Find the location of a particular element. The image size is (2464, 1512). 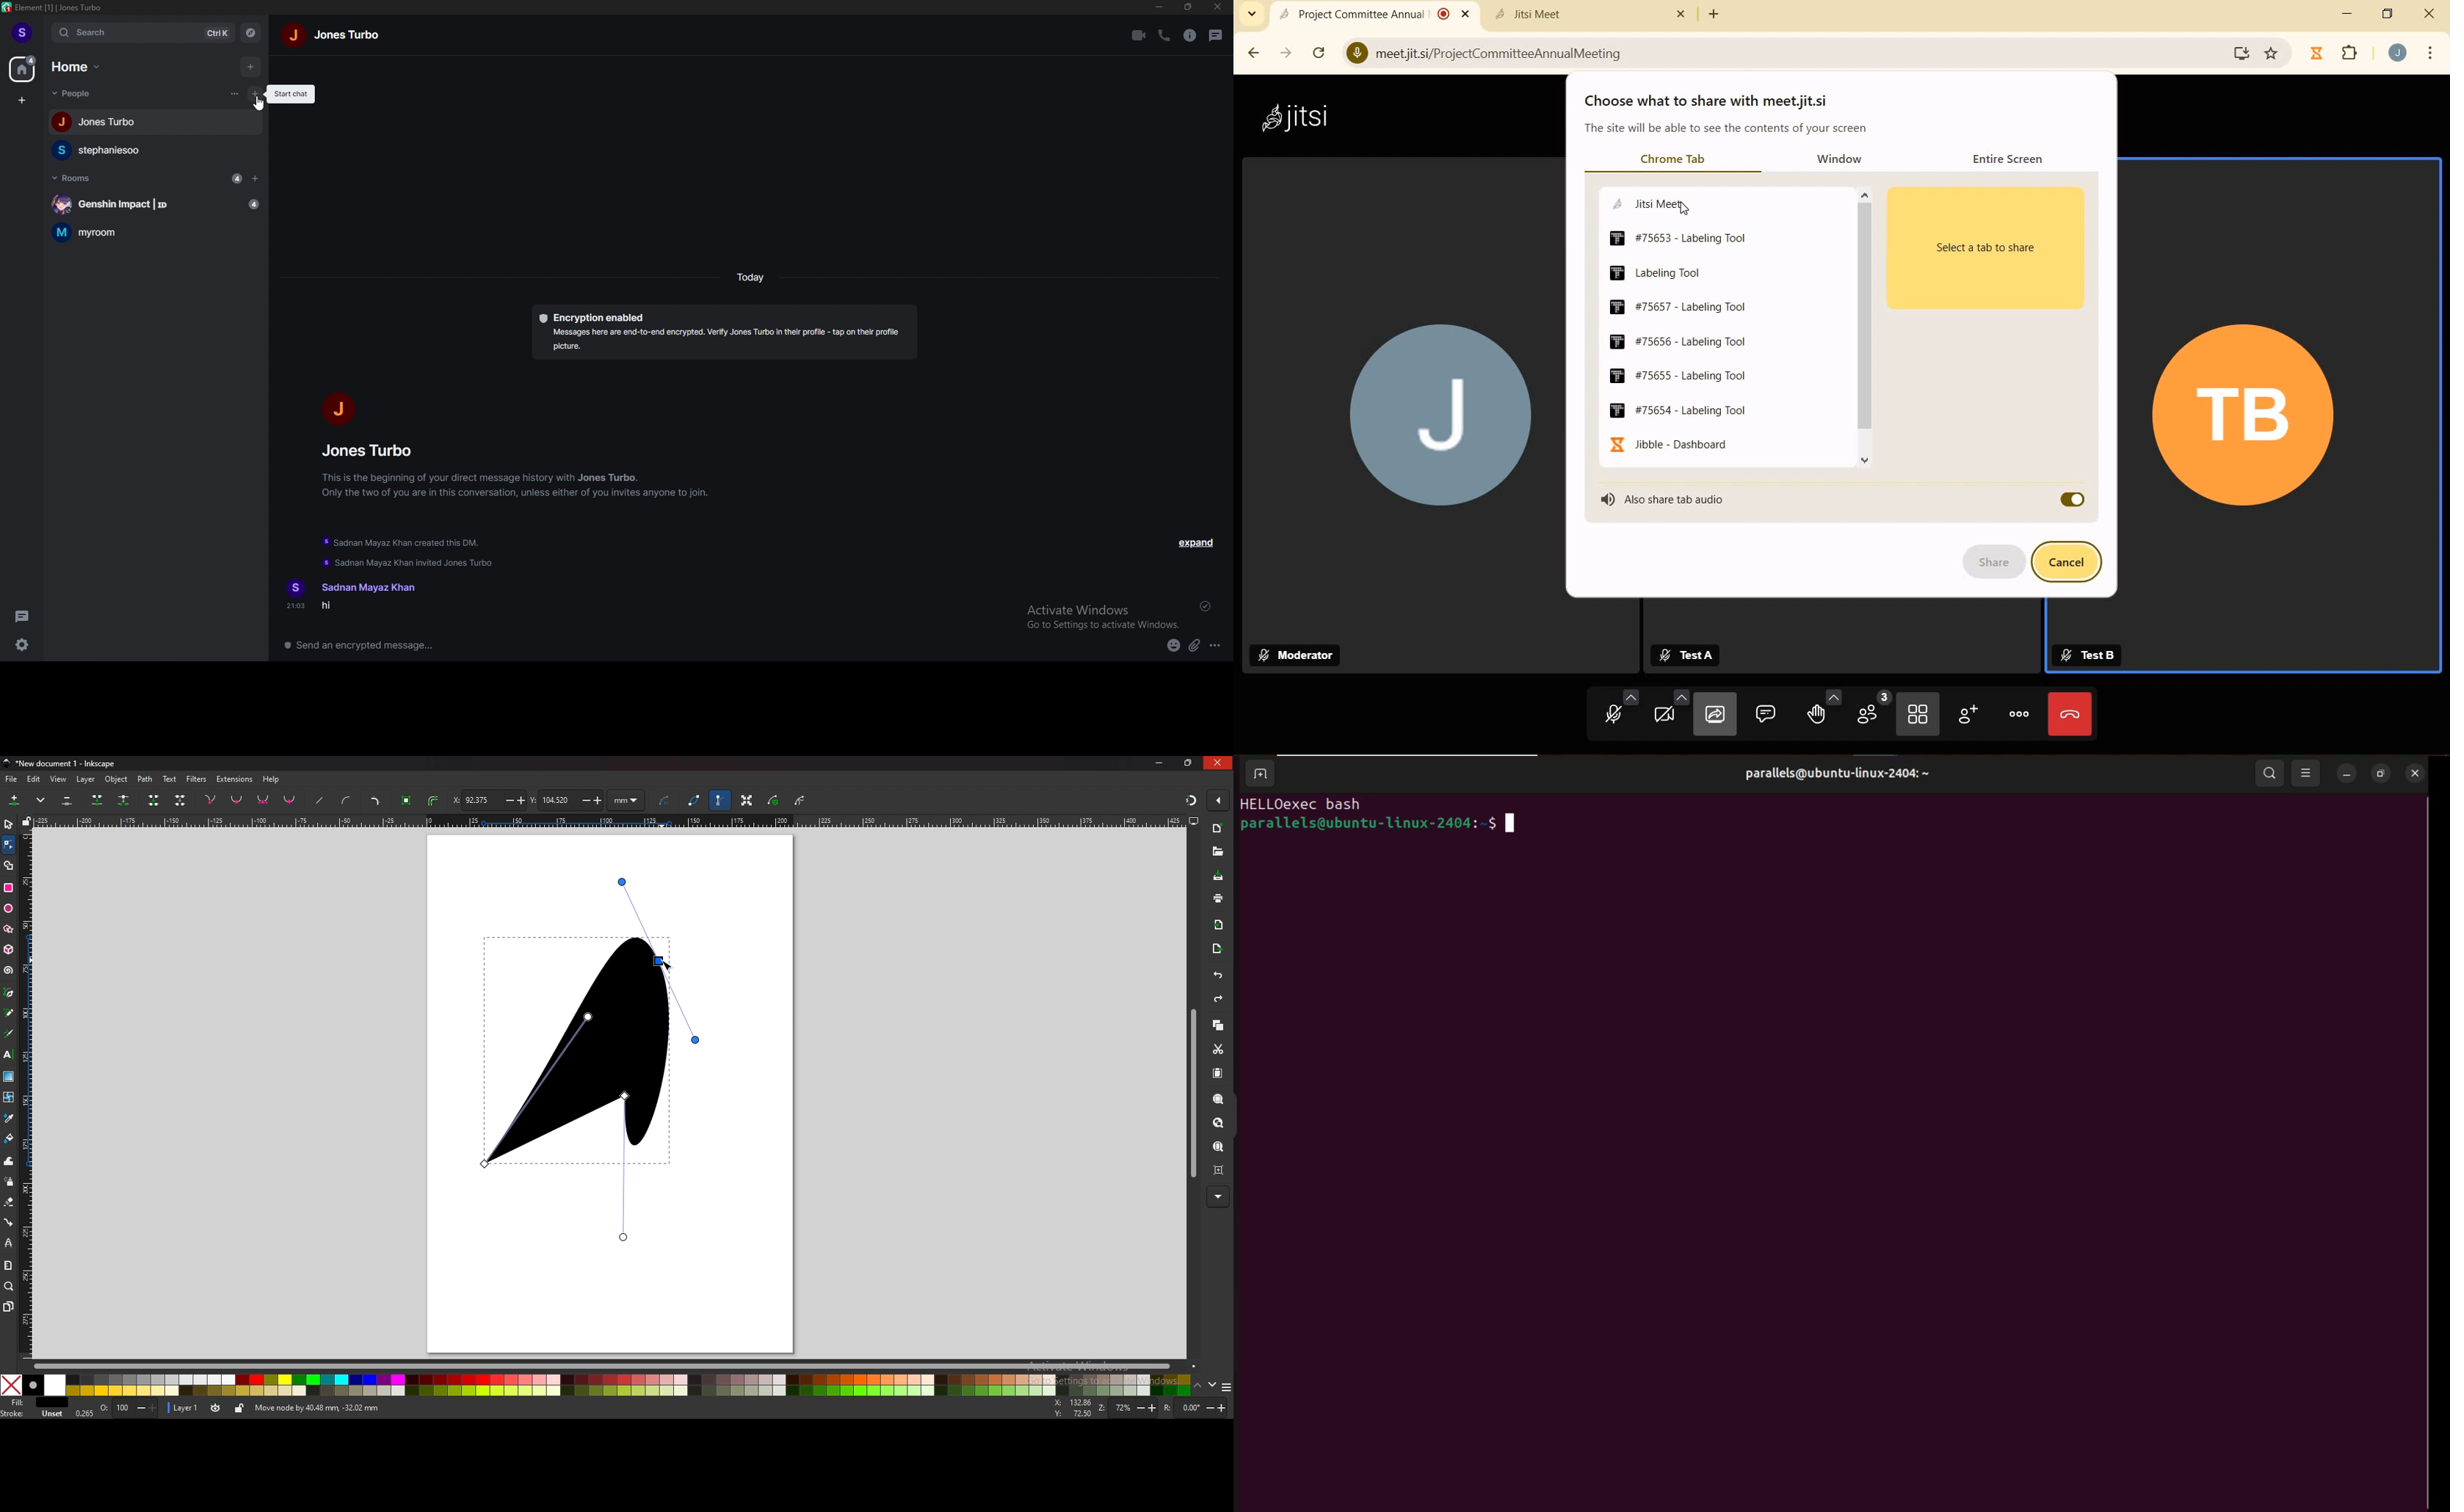

options is located at coordinates (1226, 1387).